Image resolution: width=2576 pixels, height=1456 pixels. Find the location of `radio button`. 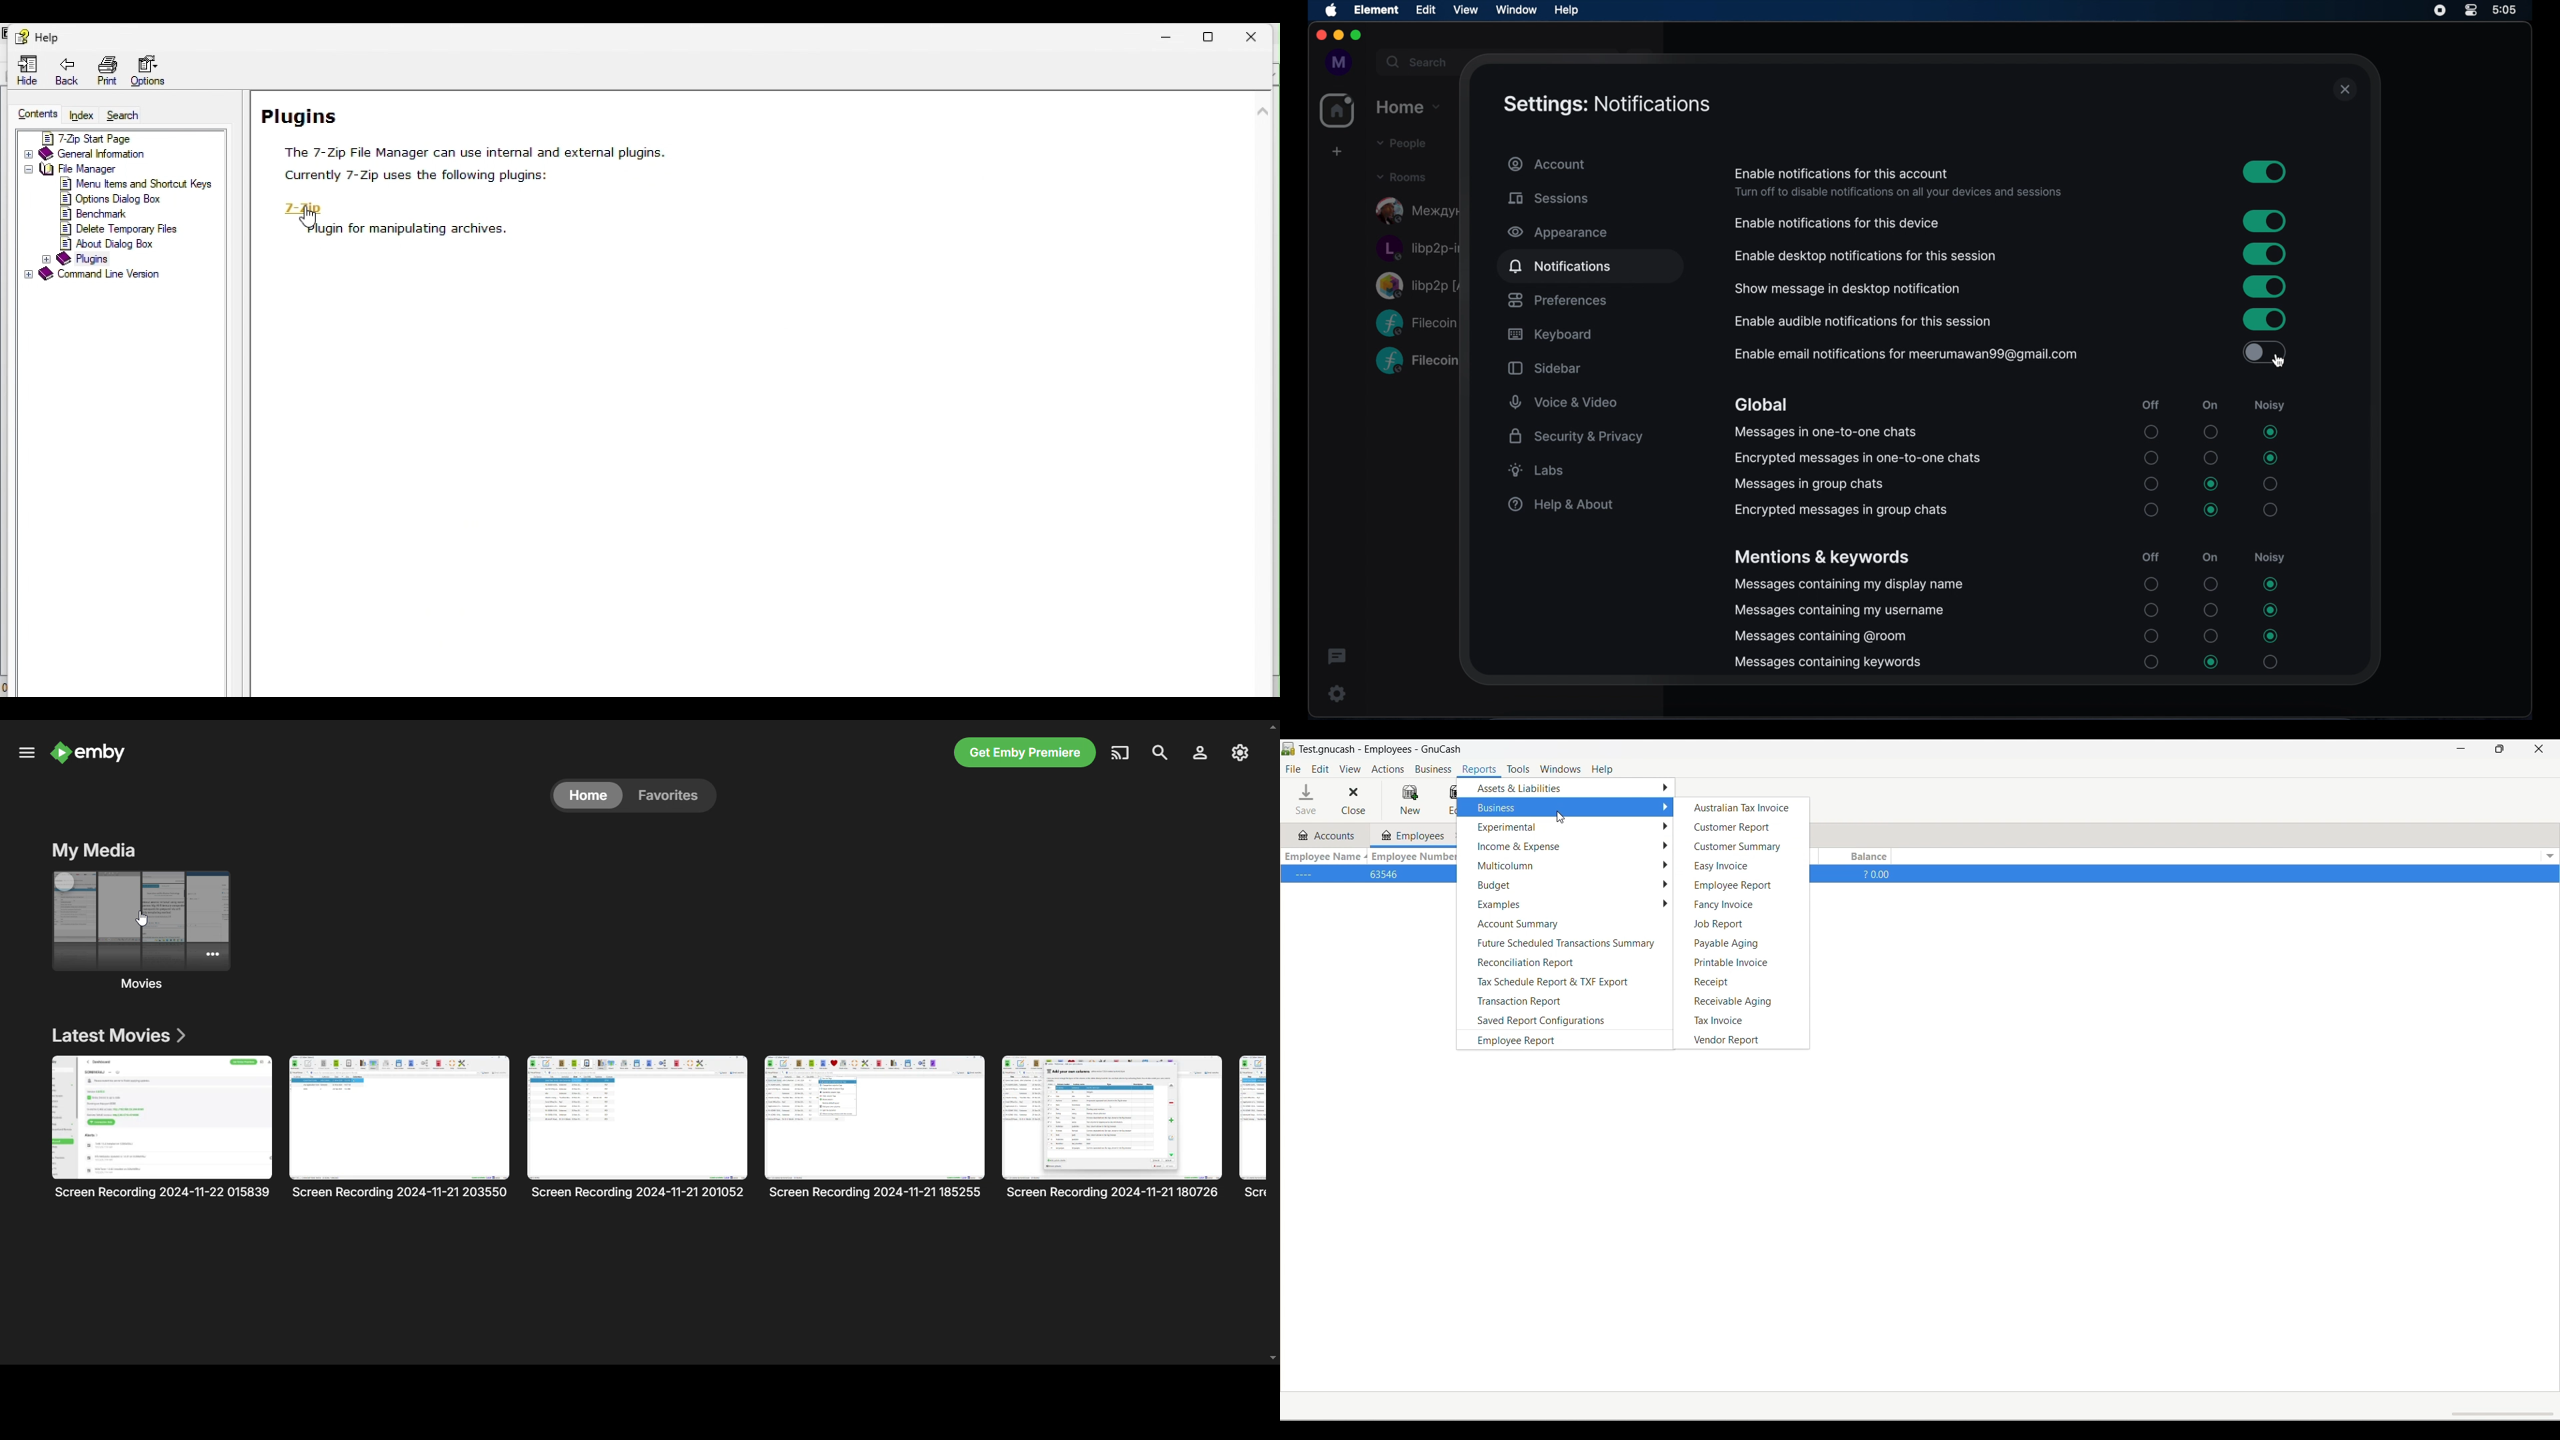

radio button is located at coordinates (2152, 432).